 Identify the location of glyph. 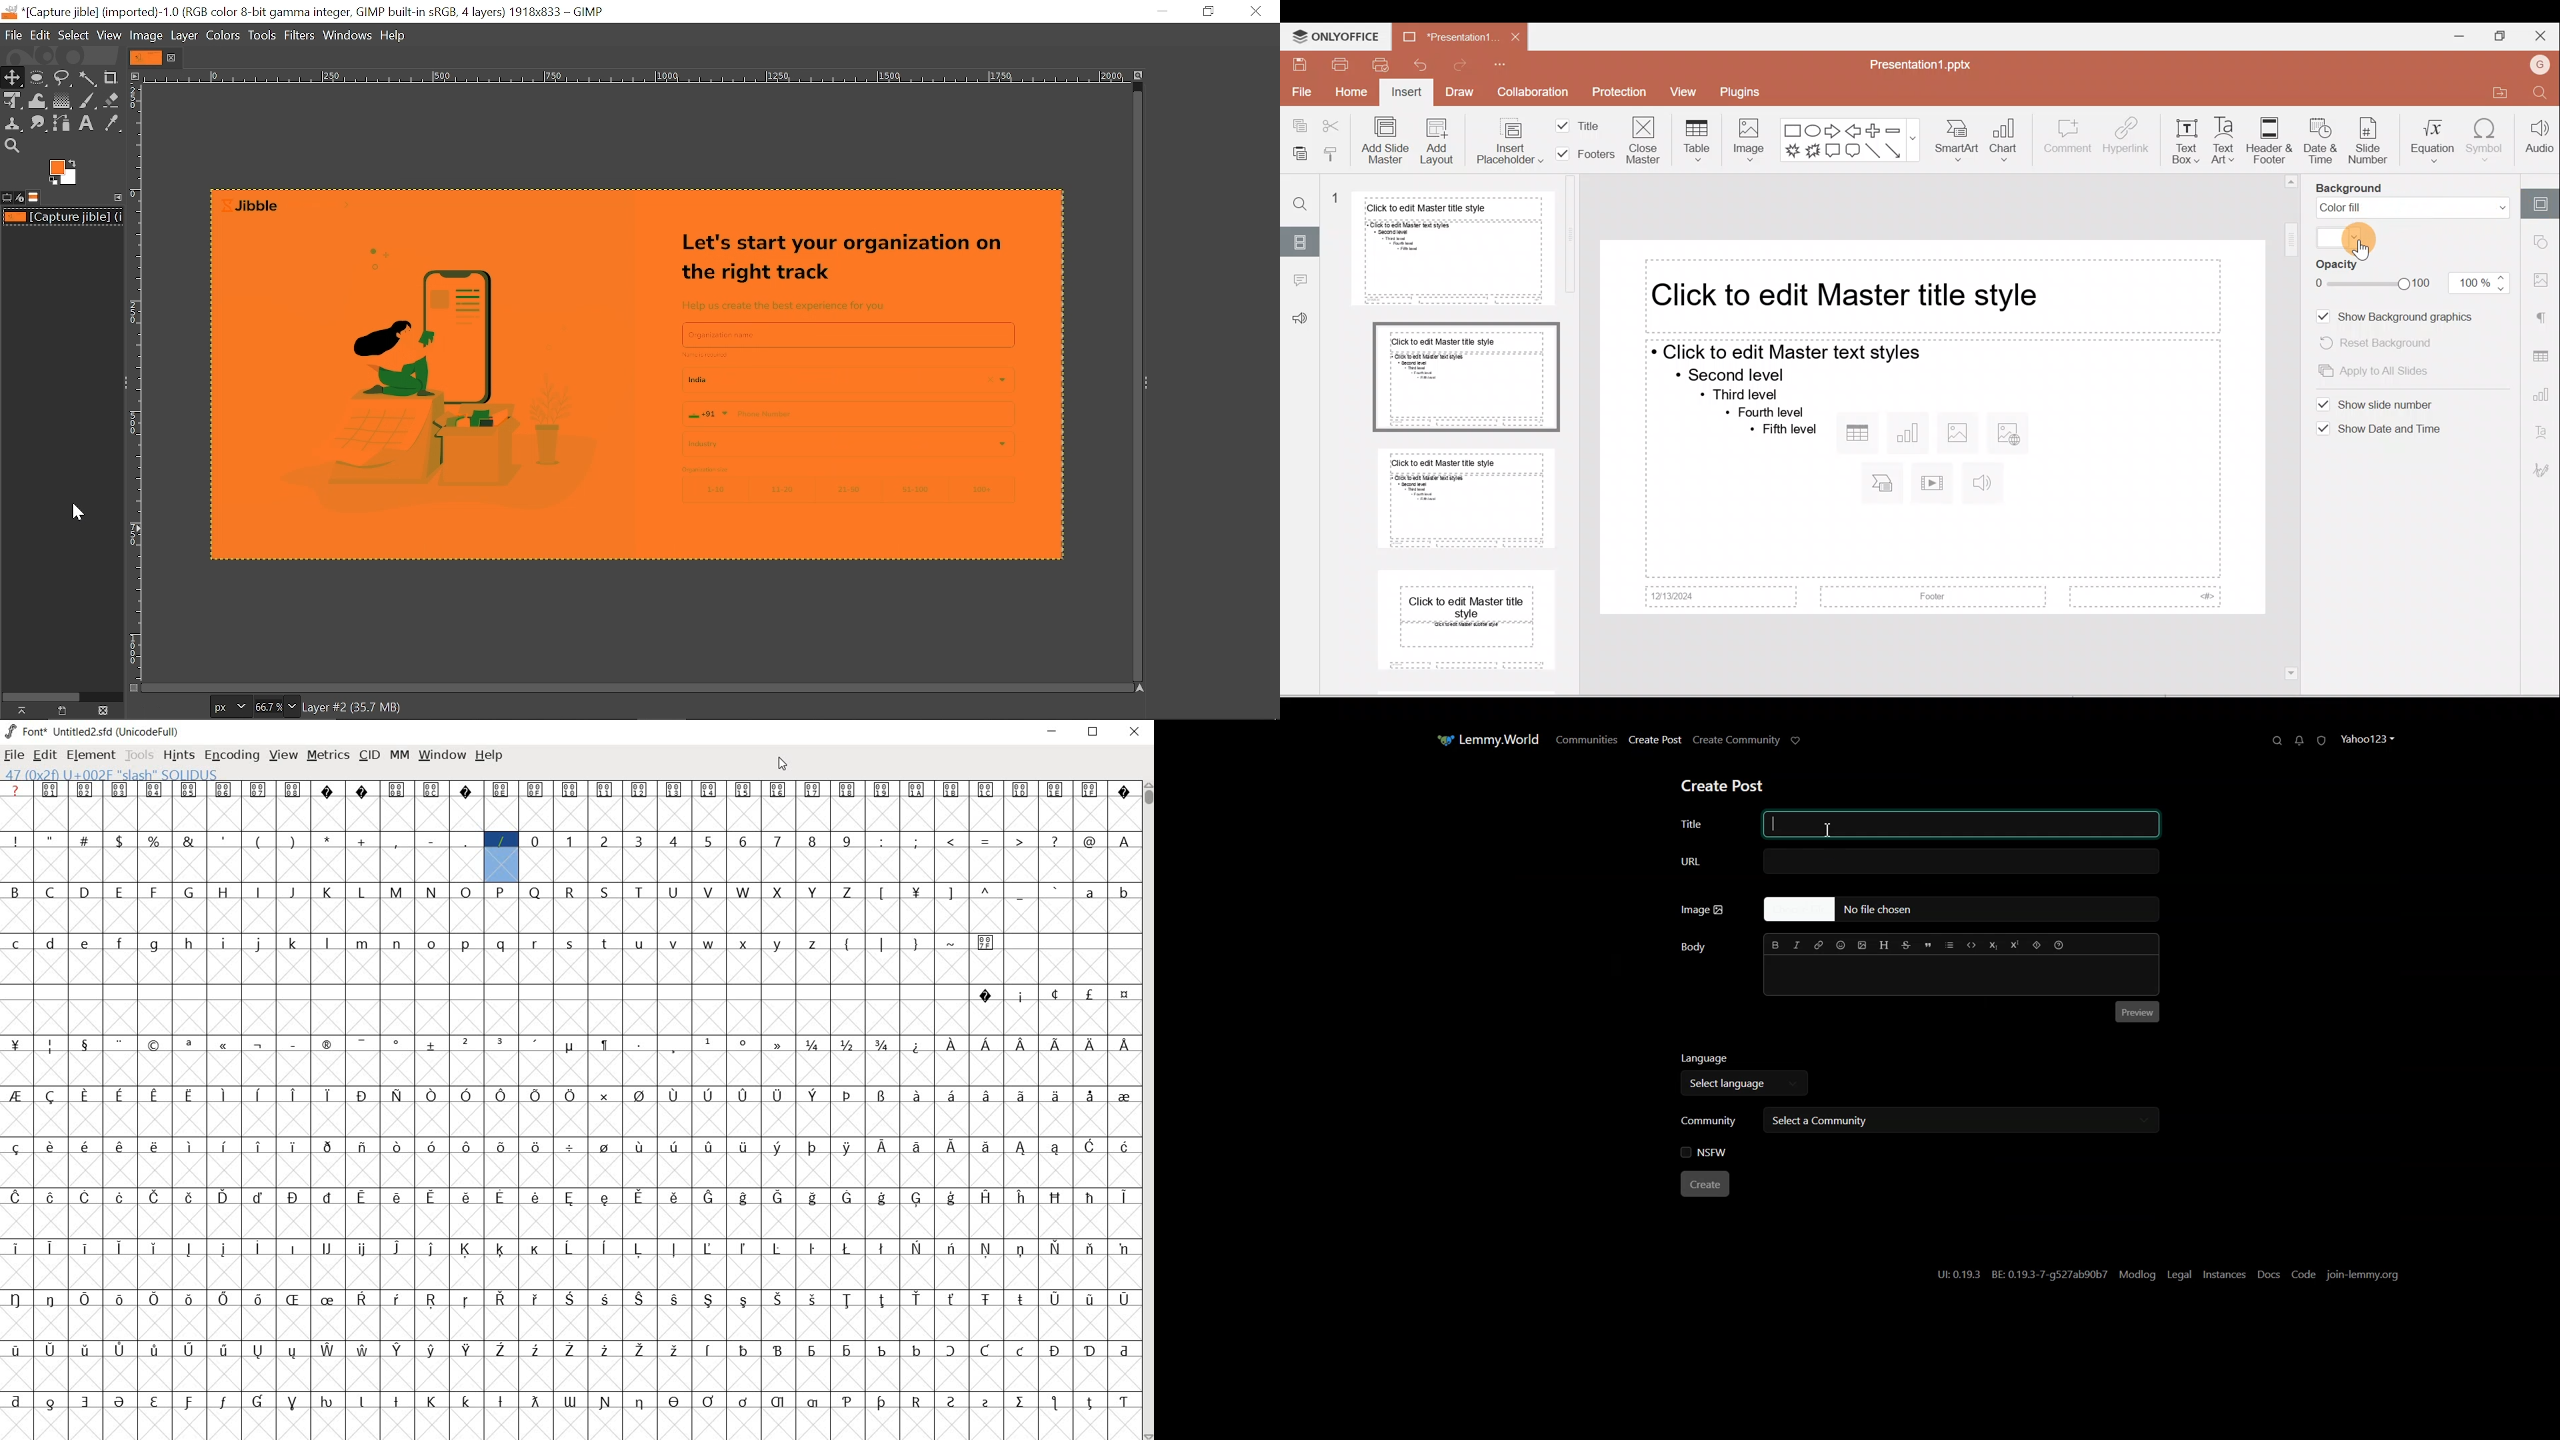
(325, 1045).